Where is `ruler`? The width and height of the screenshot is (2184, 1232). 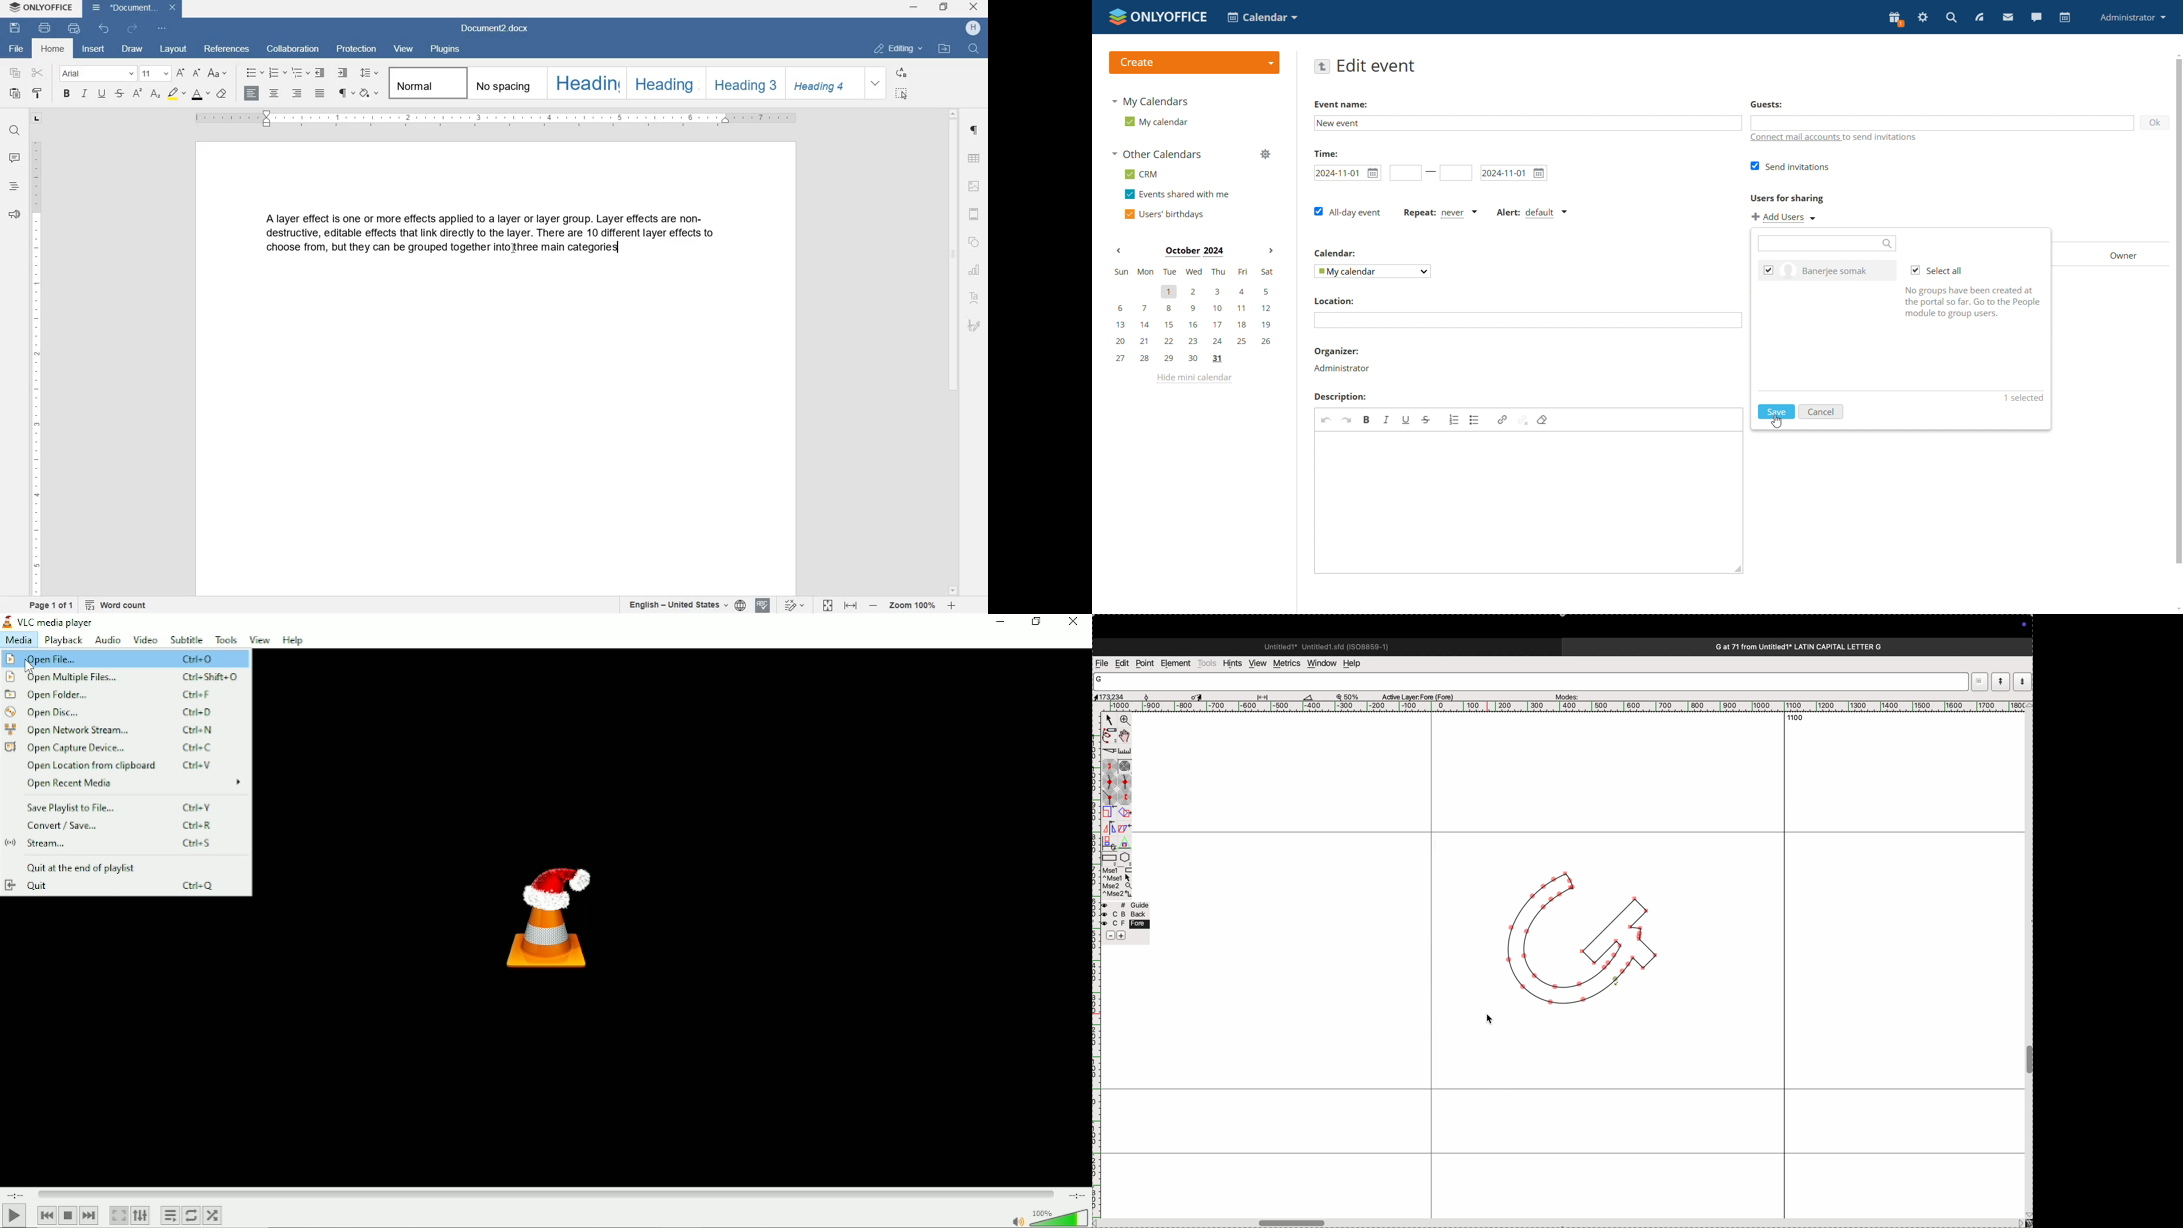
ruler is located at coordinates (1097, 1087).